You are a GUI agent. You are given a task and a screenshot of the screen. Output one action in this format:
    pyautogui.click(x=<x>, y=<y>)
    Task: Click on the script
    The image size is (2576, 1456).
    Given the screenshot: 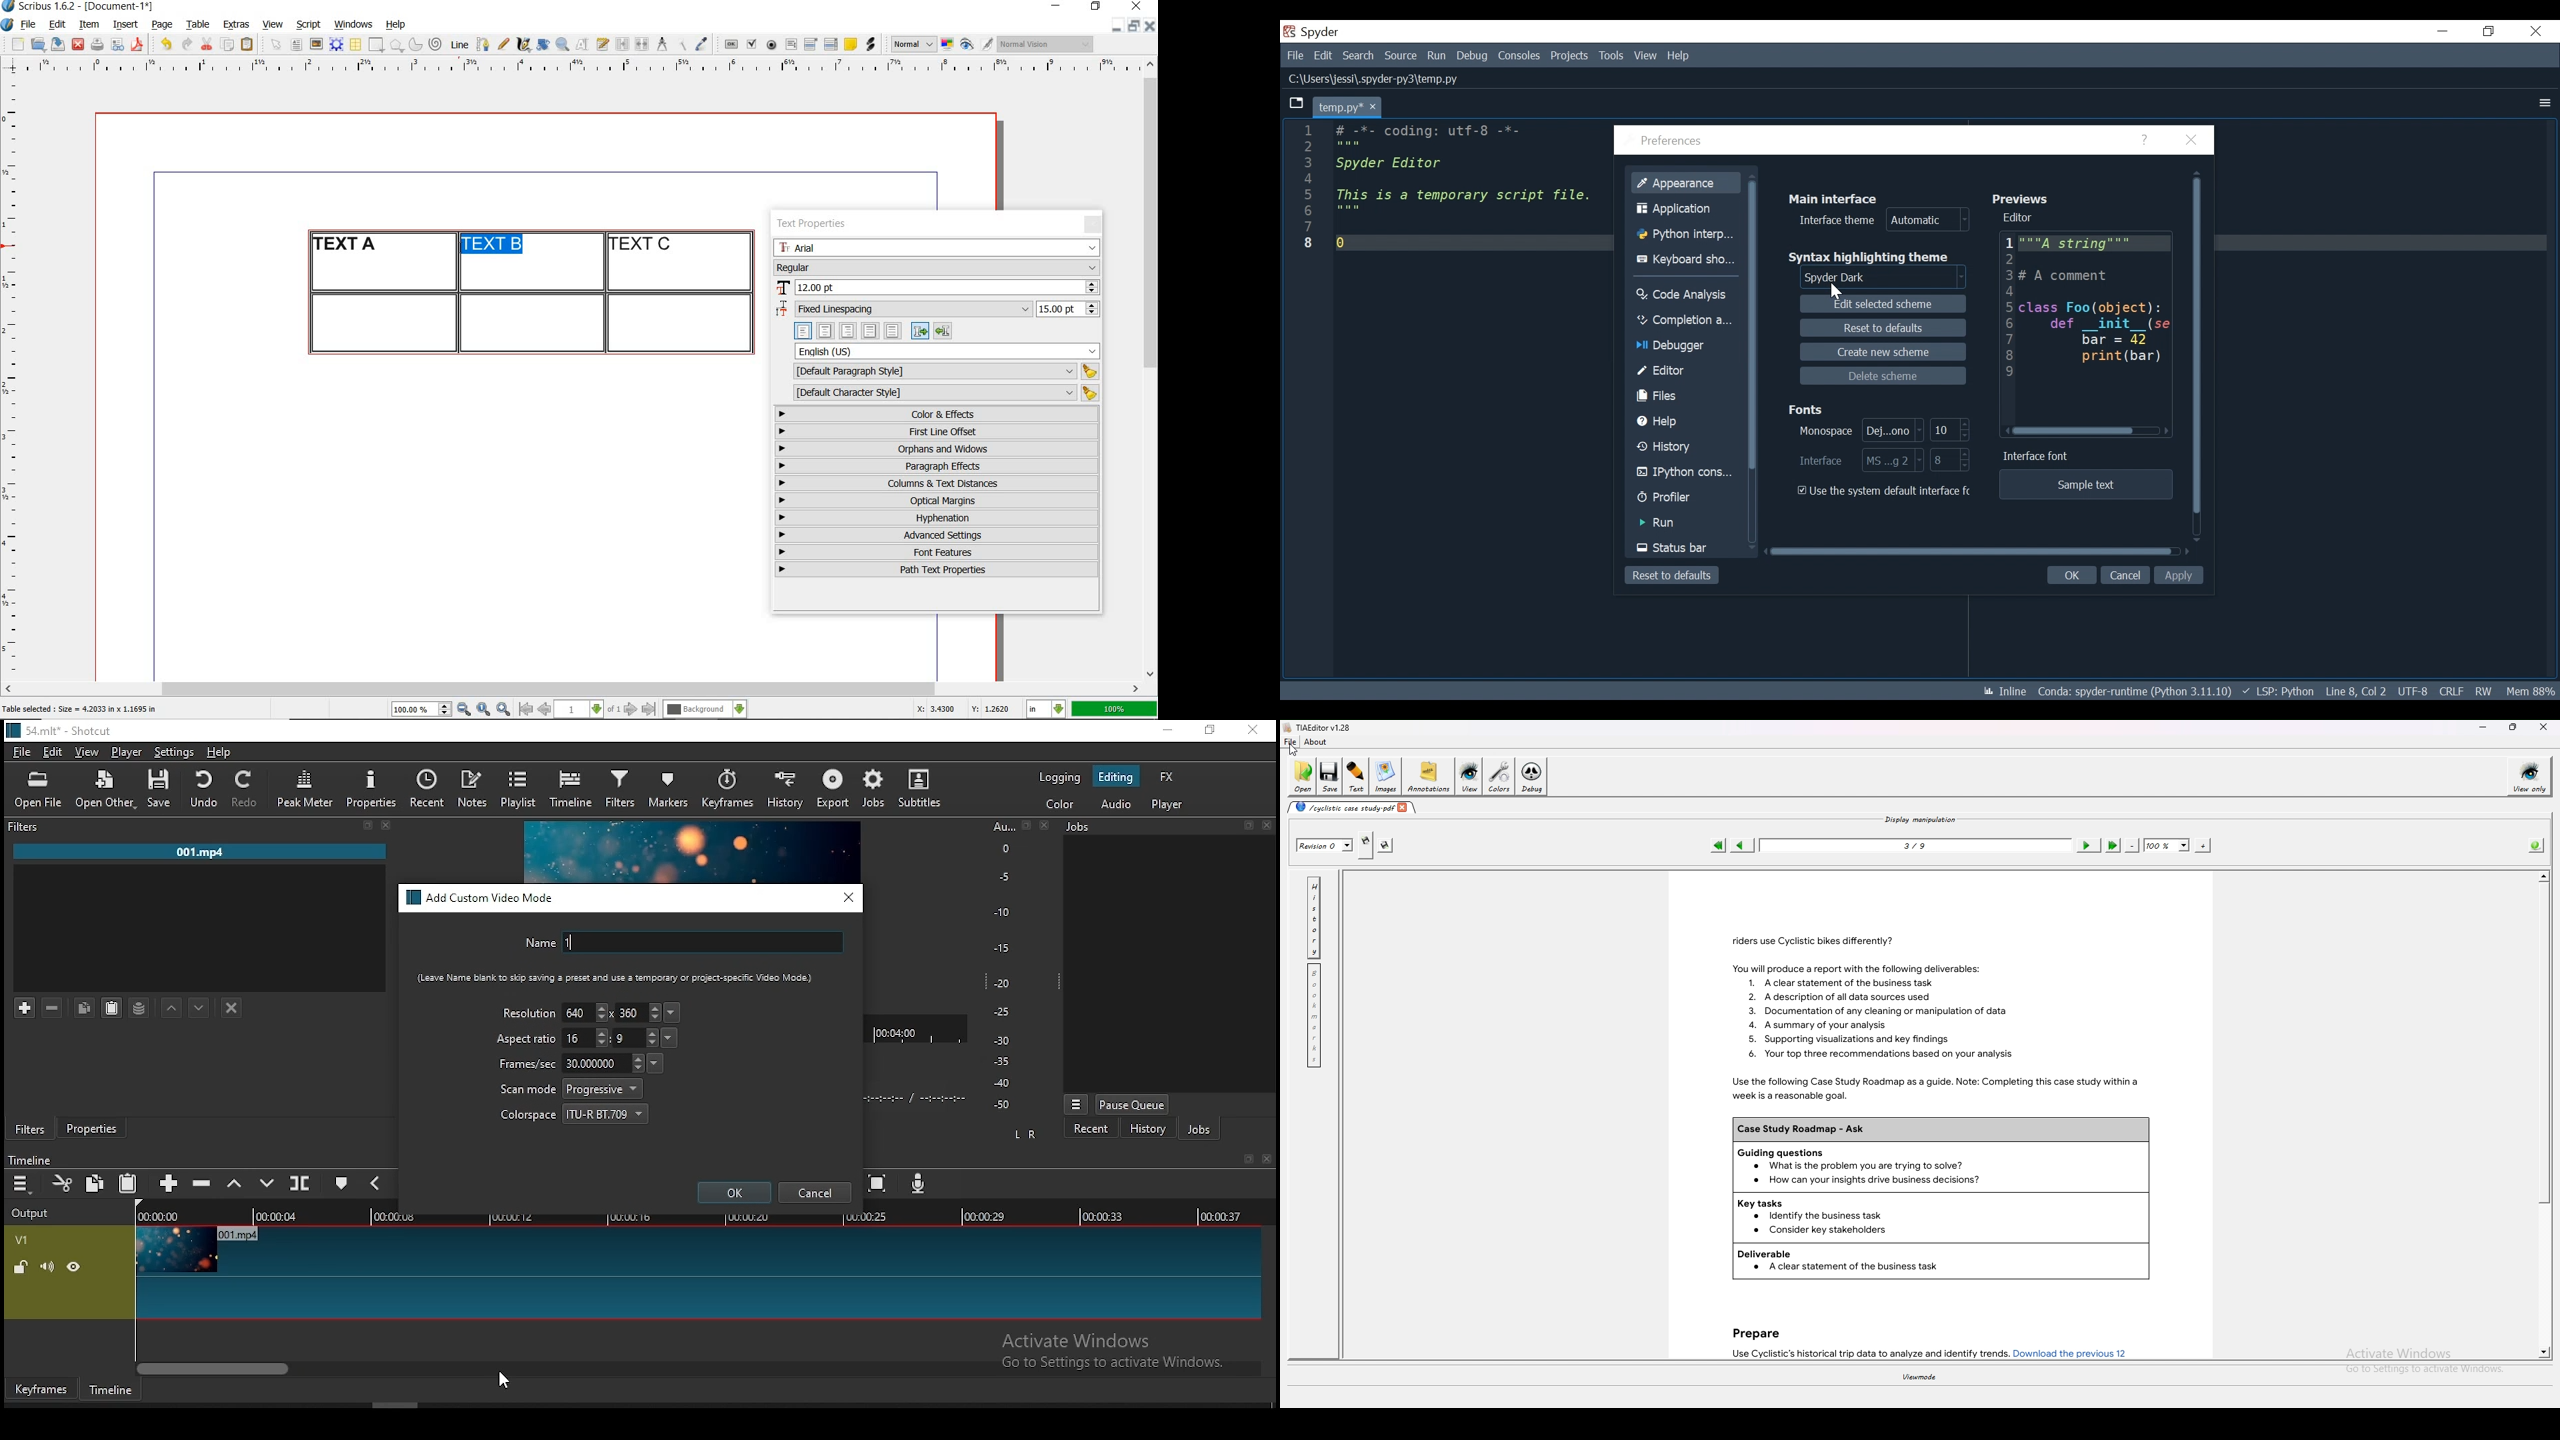 What is the action you would take?
    pyautogui.click(x=308, y=24)
    